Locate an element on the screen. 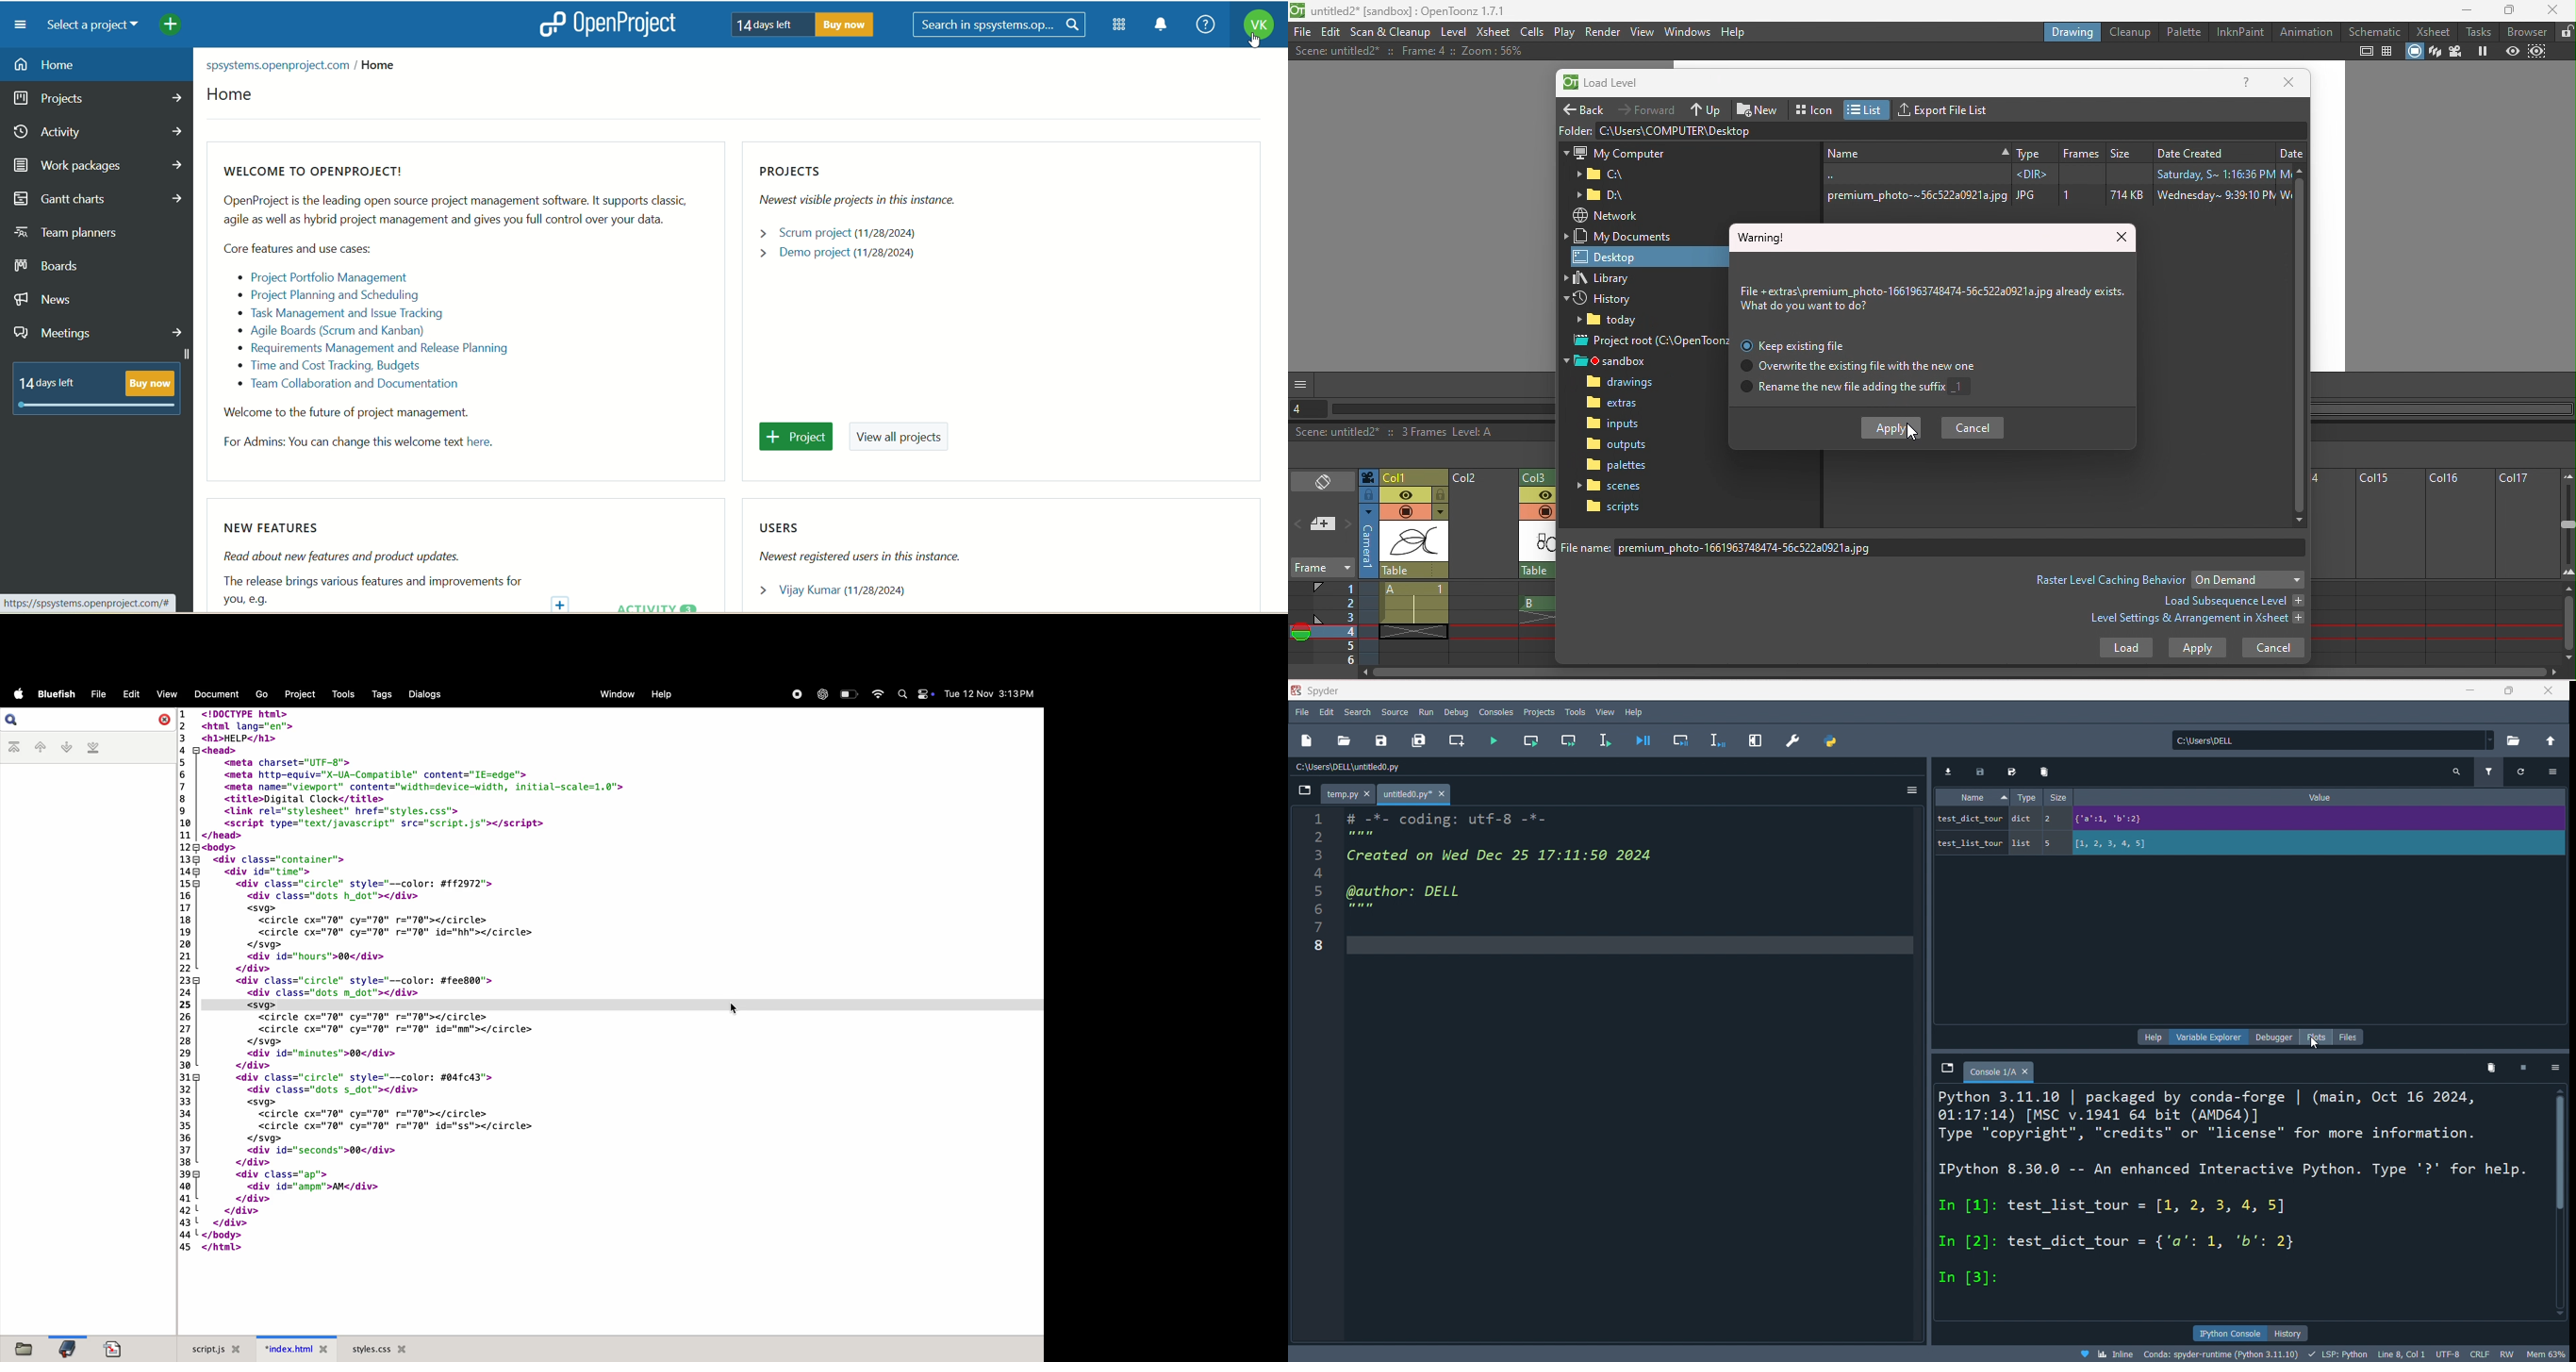 The width and height of the screenshot is (2576, 1372). C:\Users\Dell\untitled0.py is located at coordinates (1466, 768).